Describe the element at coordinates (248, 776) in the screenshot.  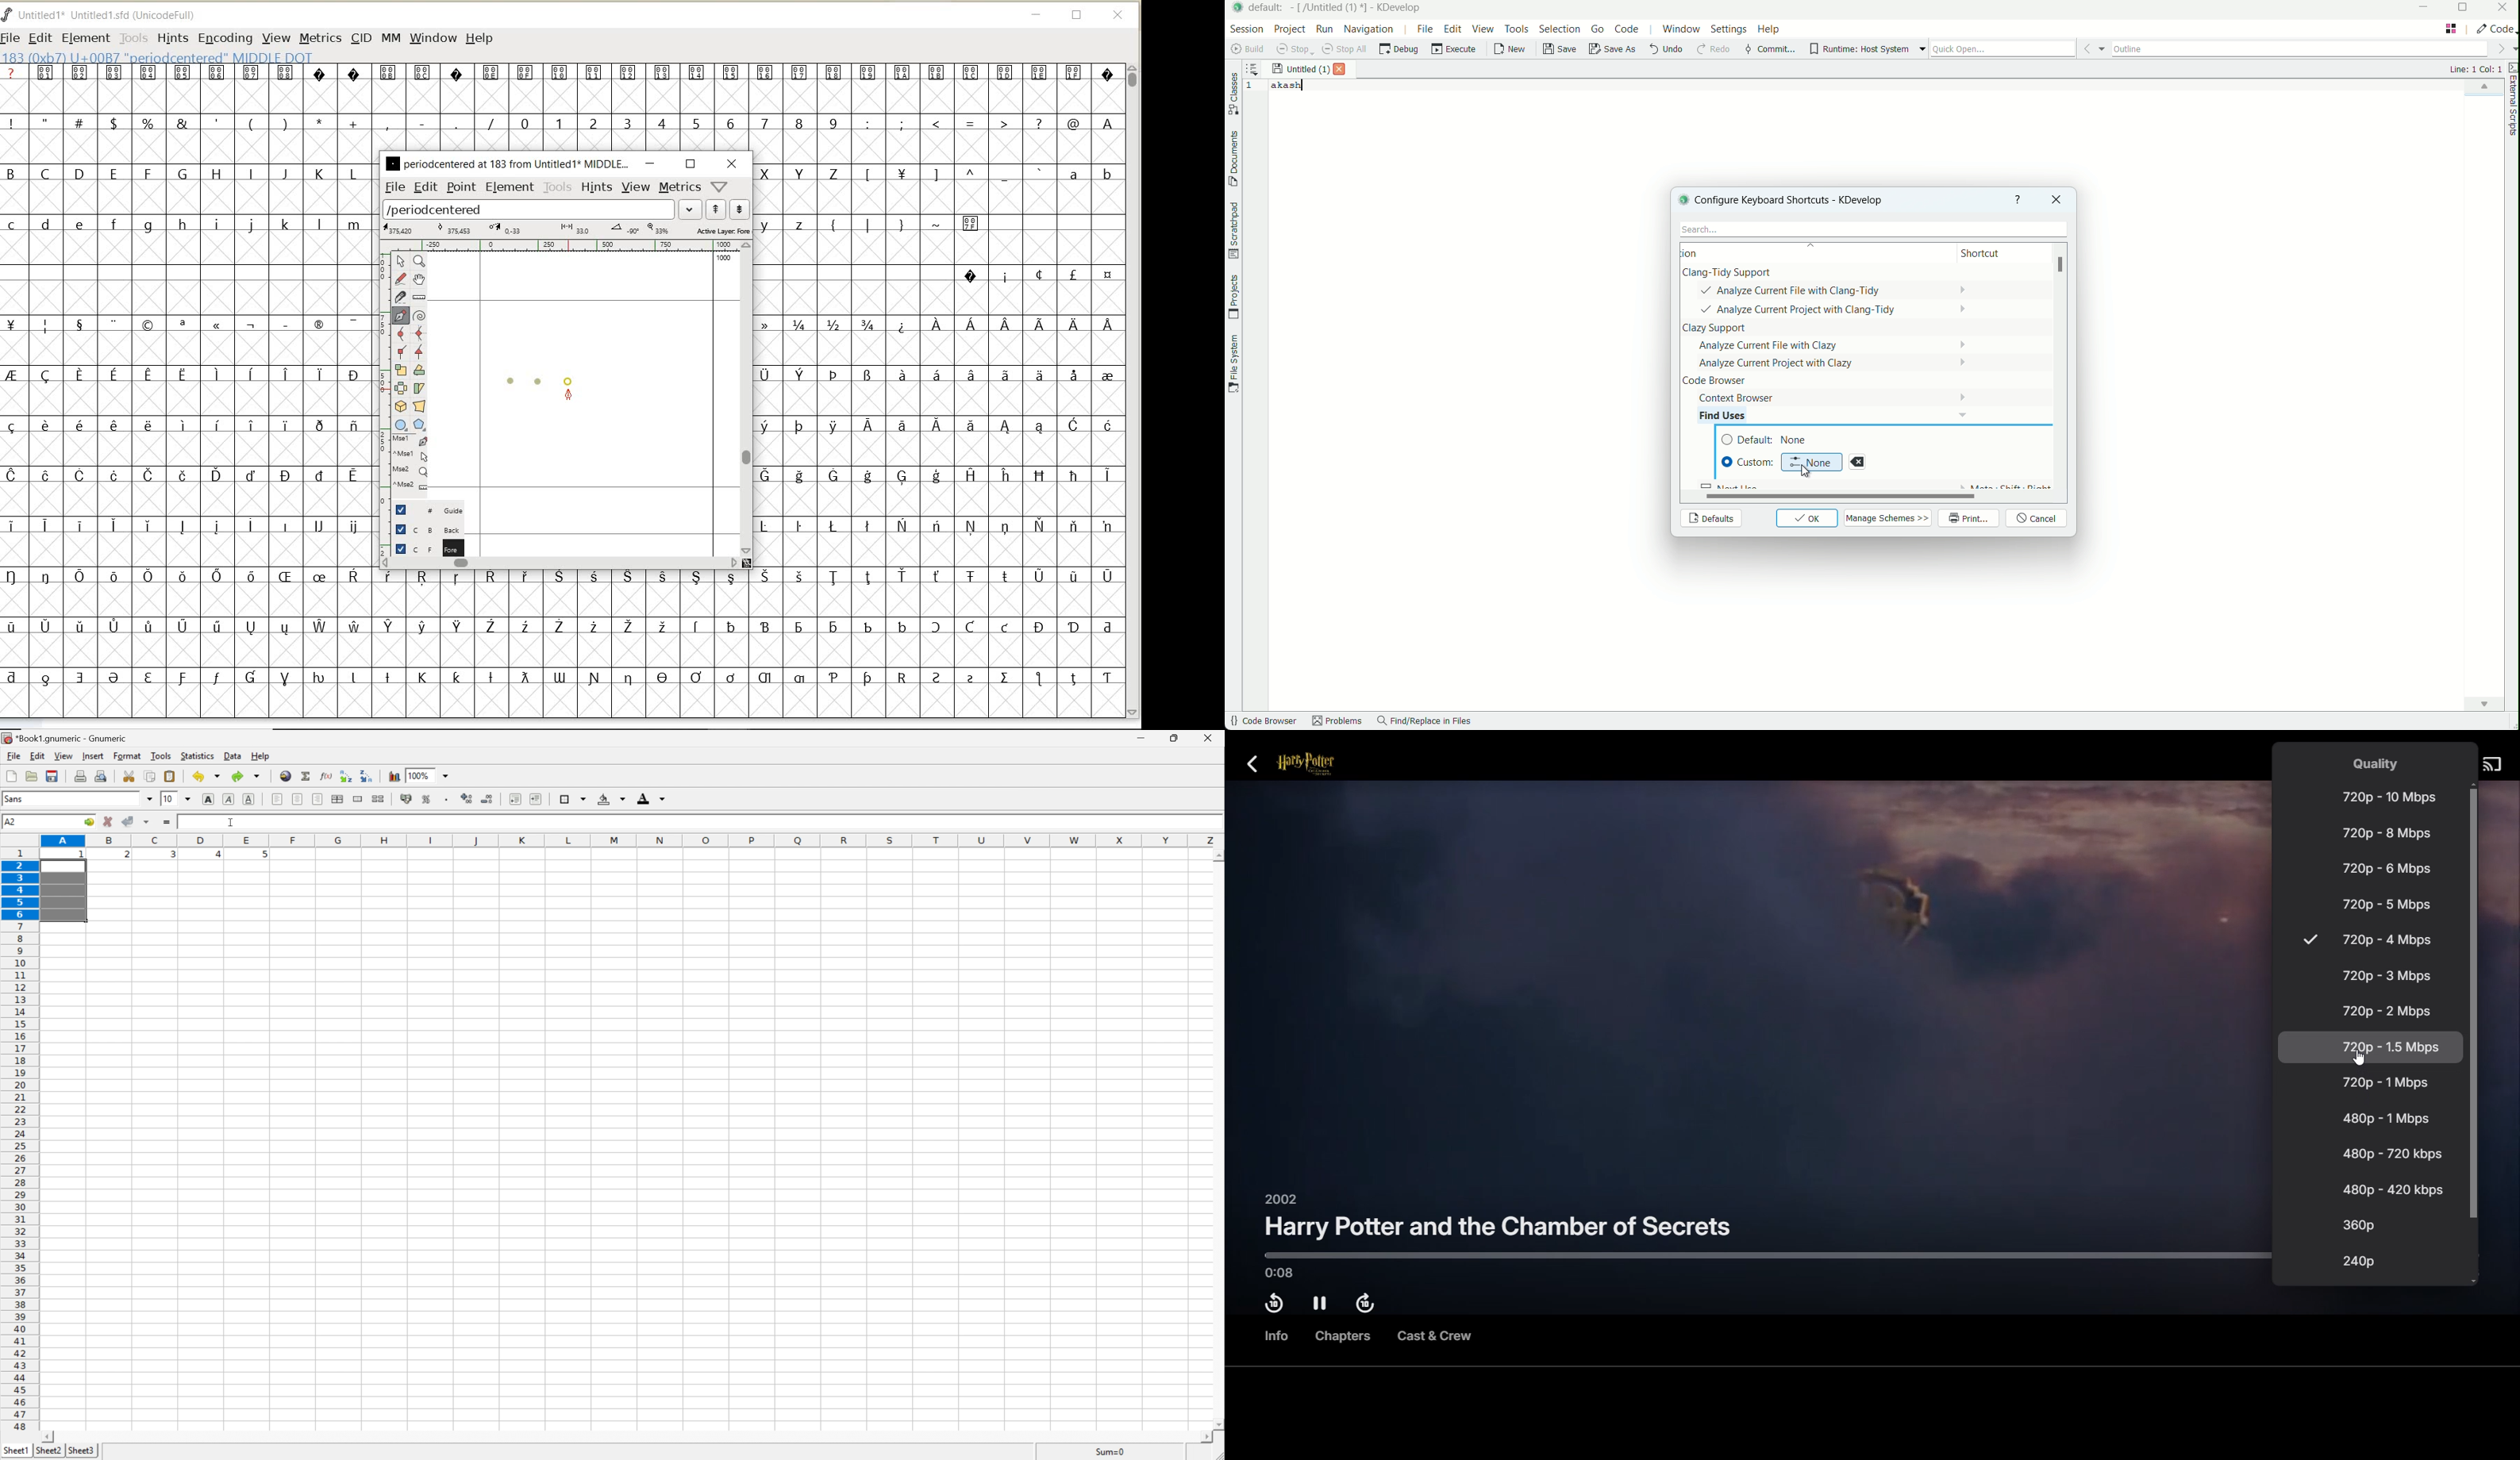
I see `redo` at that location.